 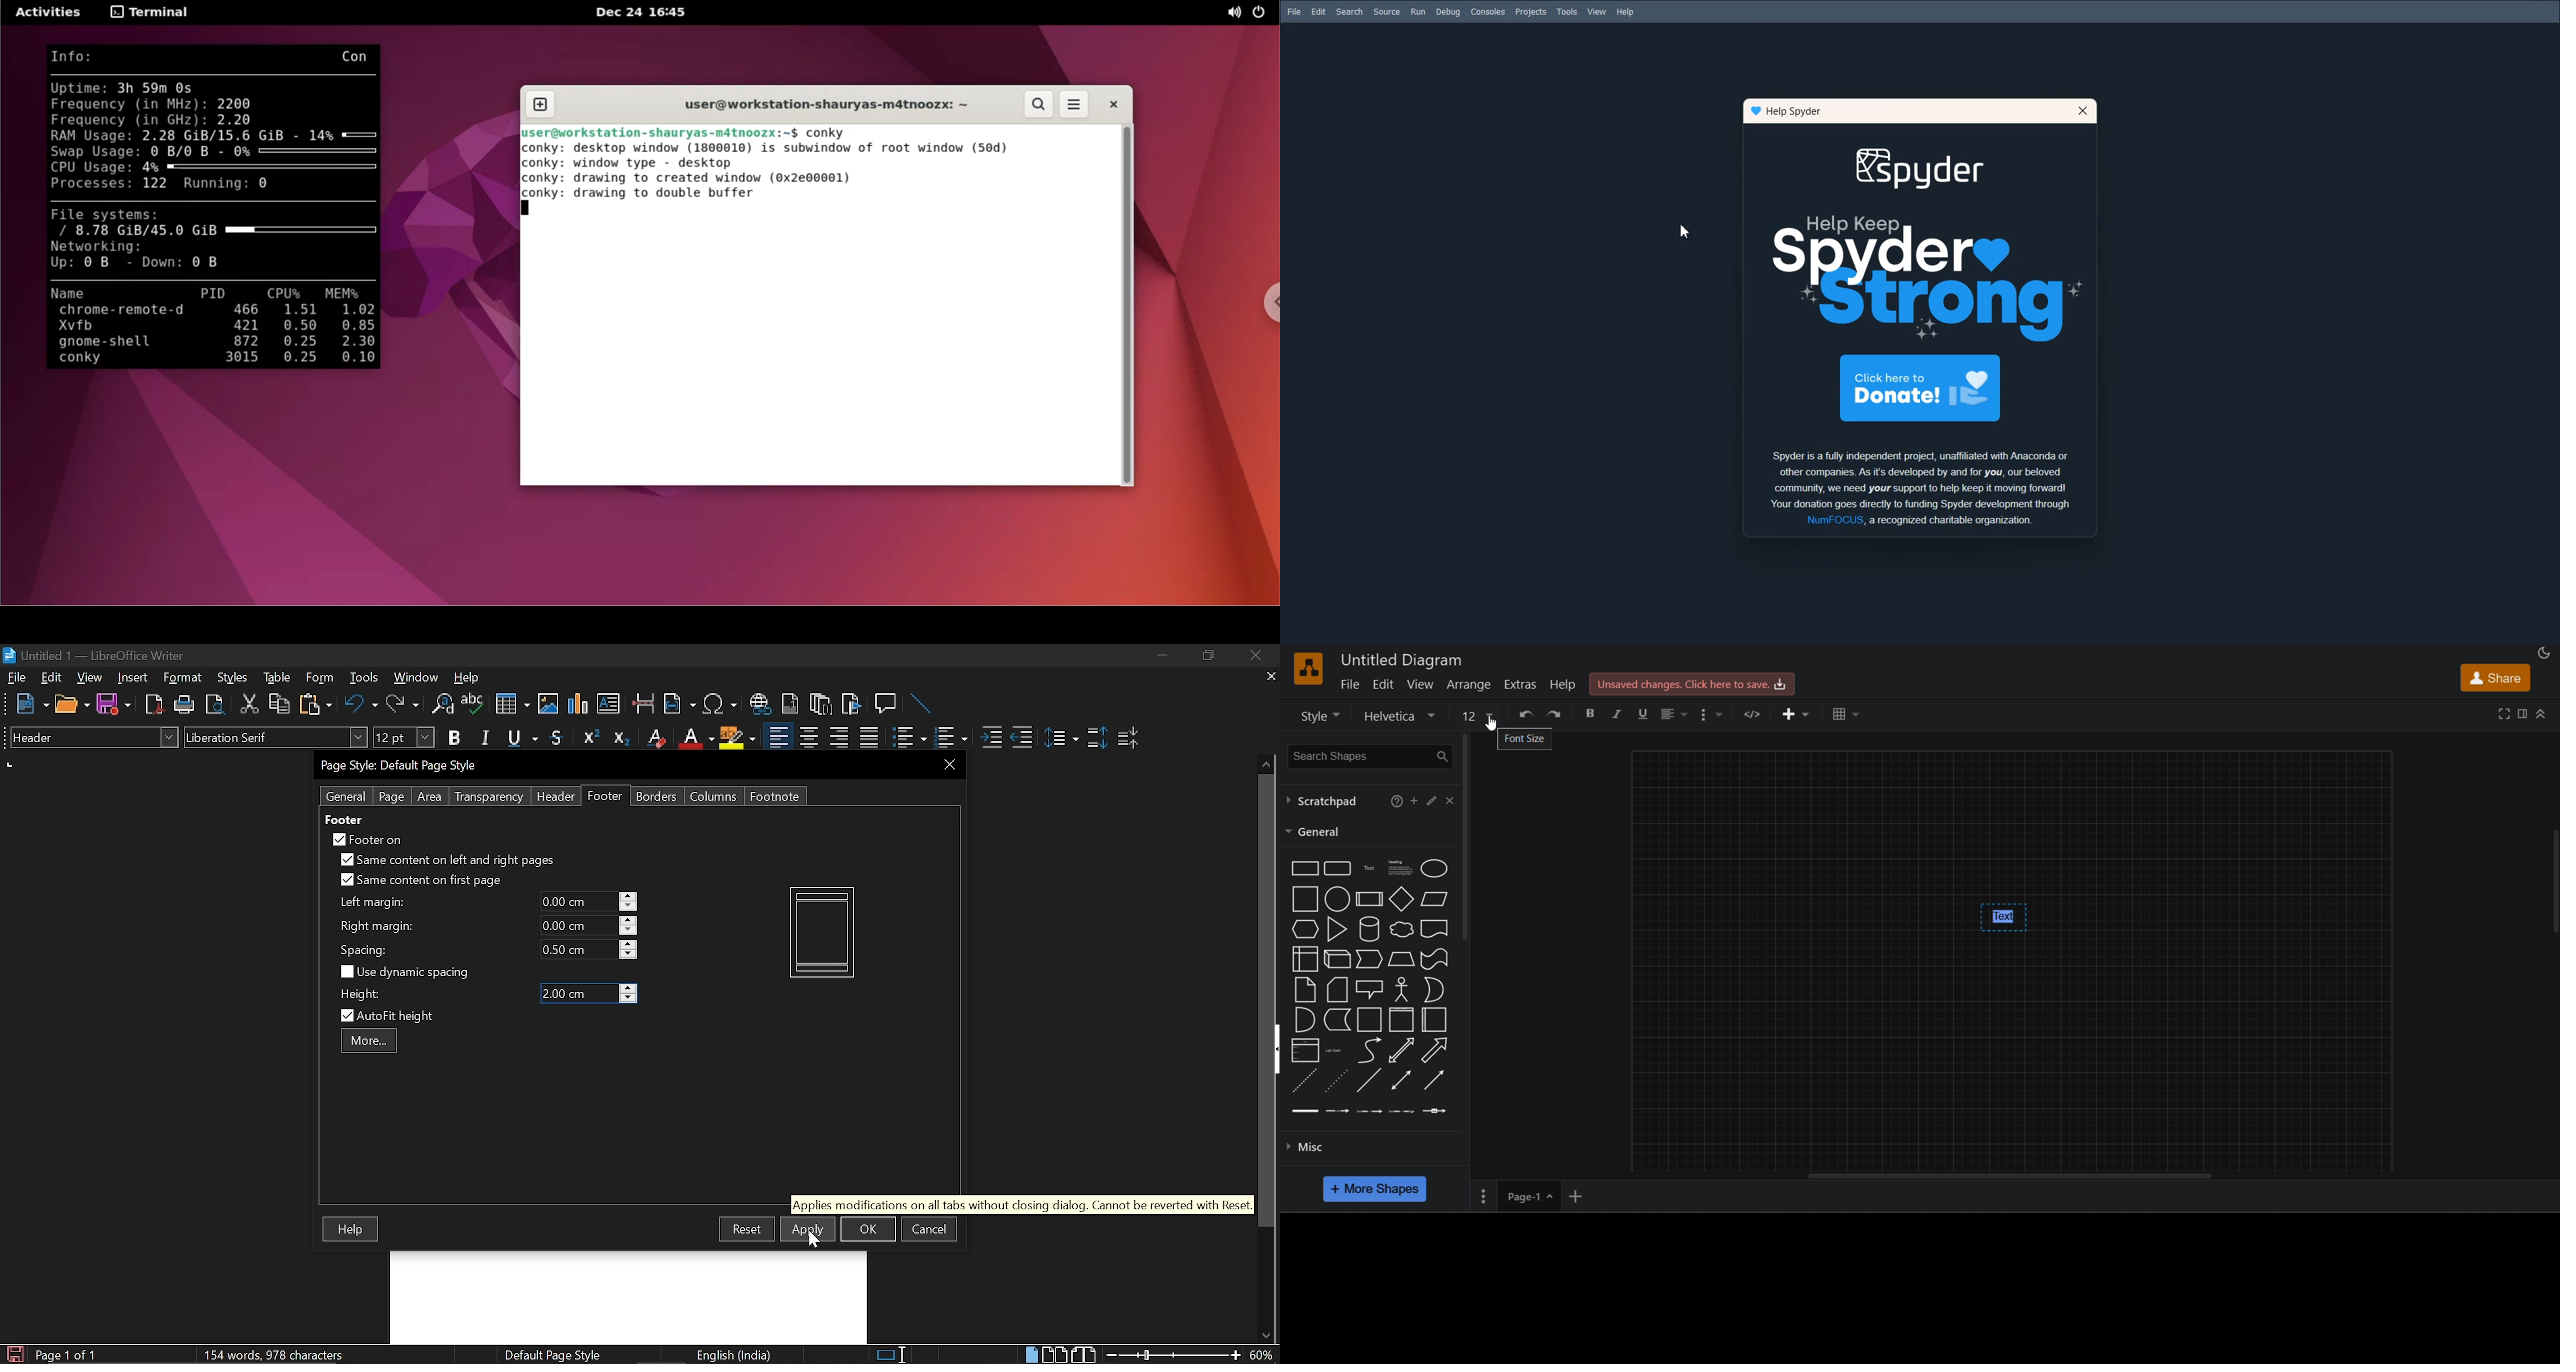 What do you see at coordinates (1337, 990) in the screenshot?
I see `Card` at bounding box center [1337, 990].